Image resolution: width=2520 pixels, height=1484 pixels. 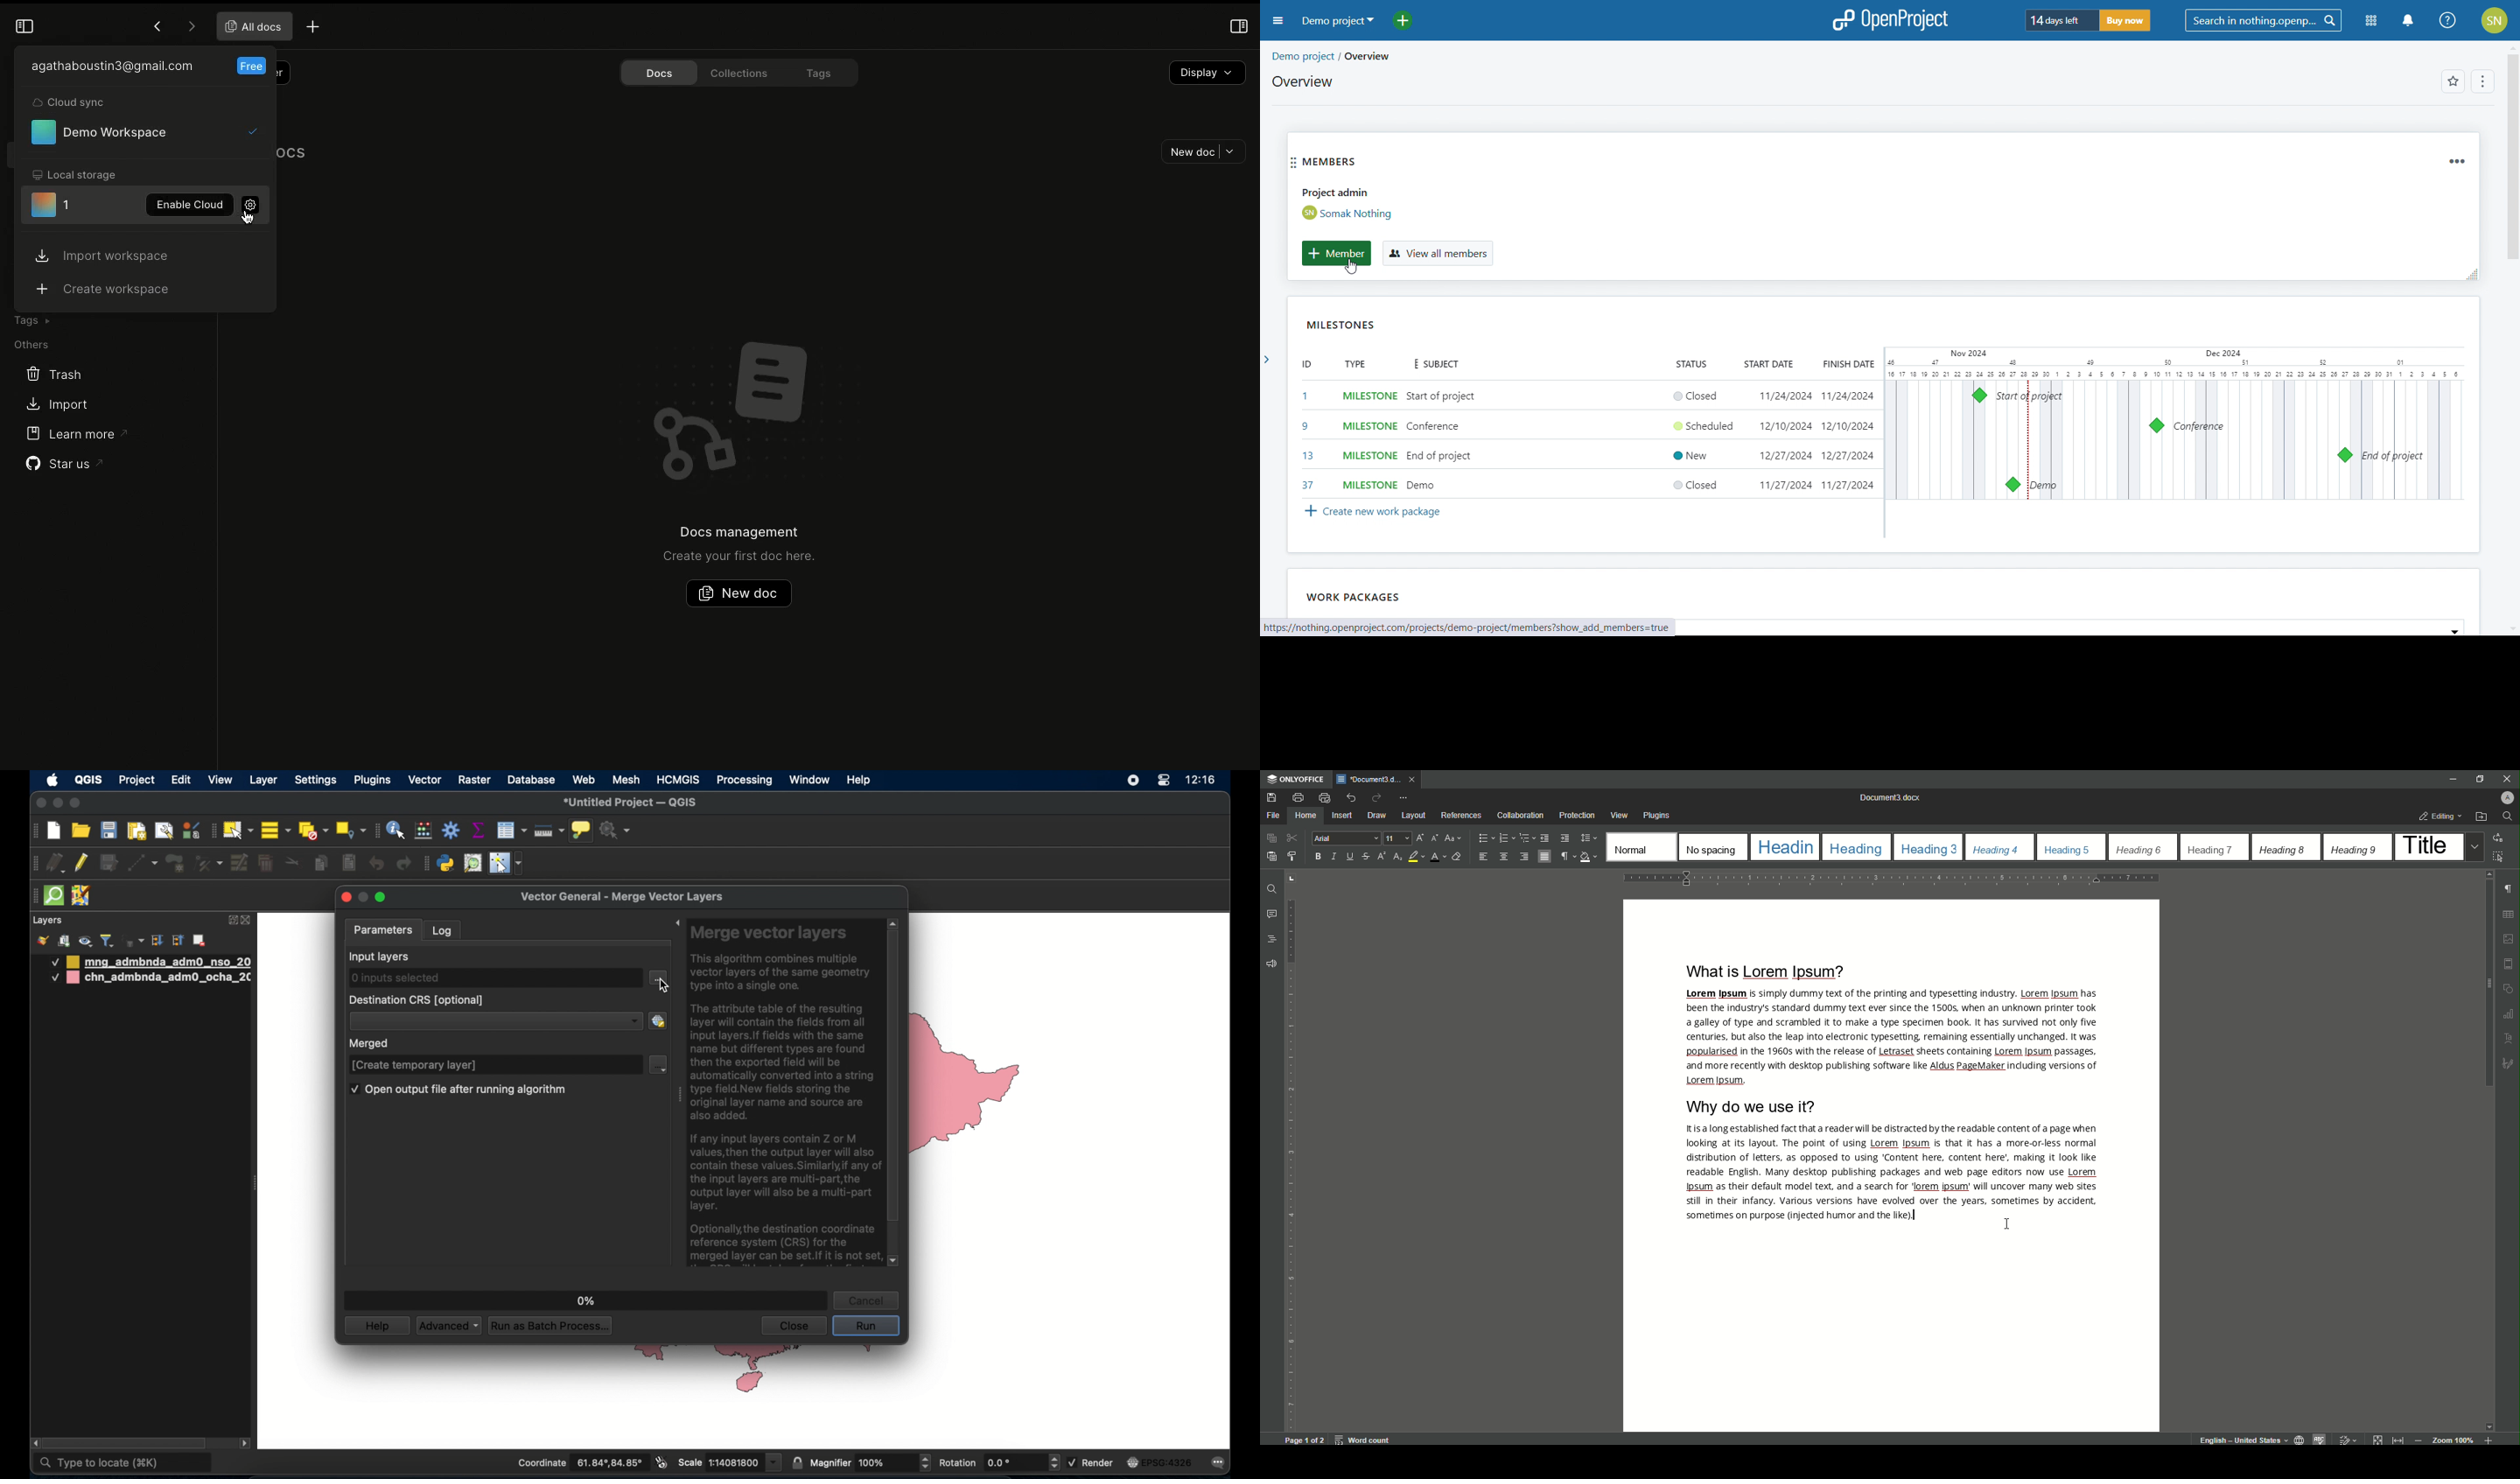 What do you see at coordinates (163, 831) in the screenshot?
I see `open layout manager` at bounding box center [163, 831].